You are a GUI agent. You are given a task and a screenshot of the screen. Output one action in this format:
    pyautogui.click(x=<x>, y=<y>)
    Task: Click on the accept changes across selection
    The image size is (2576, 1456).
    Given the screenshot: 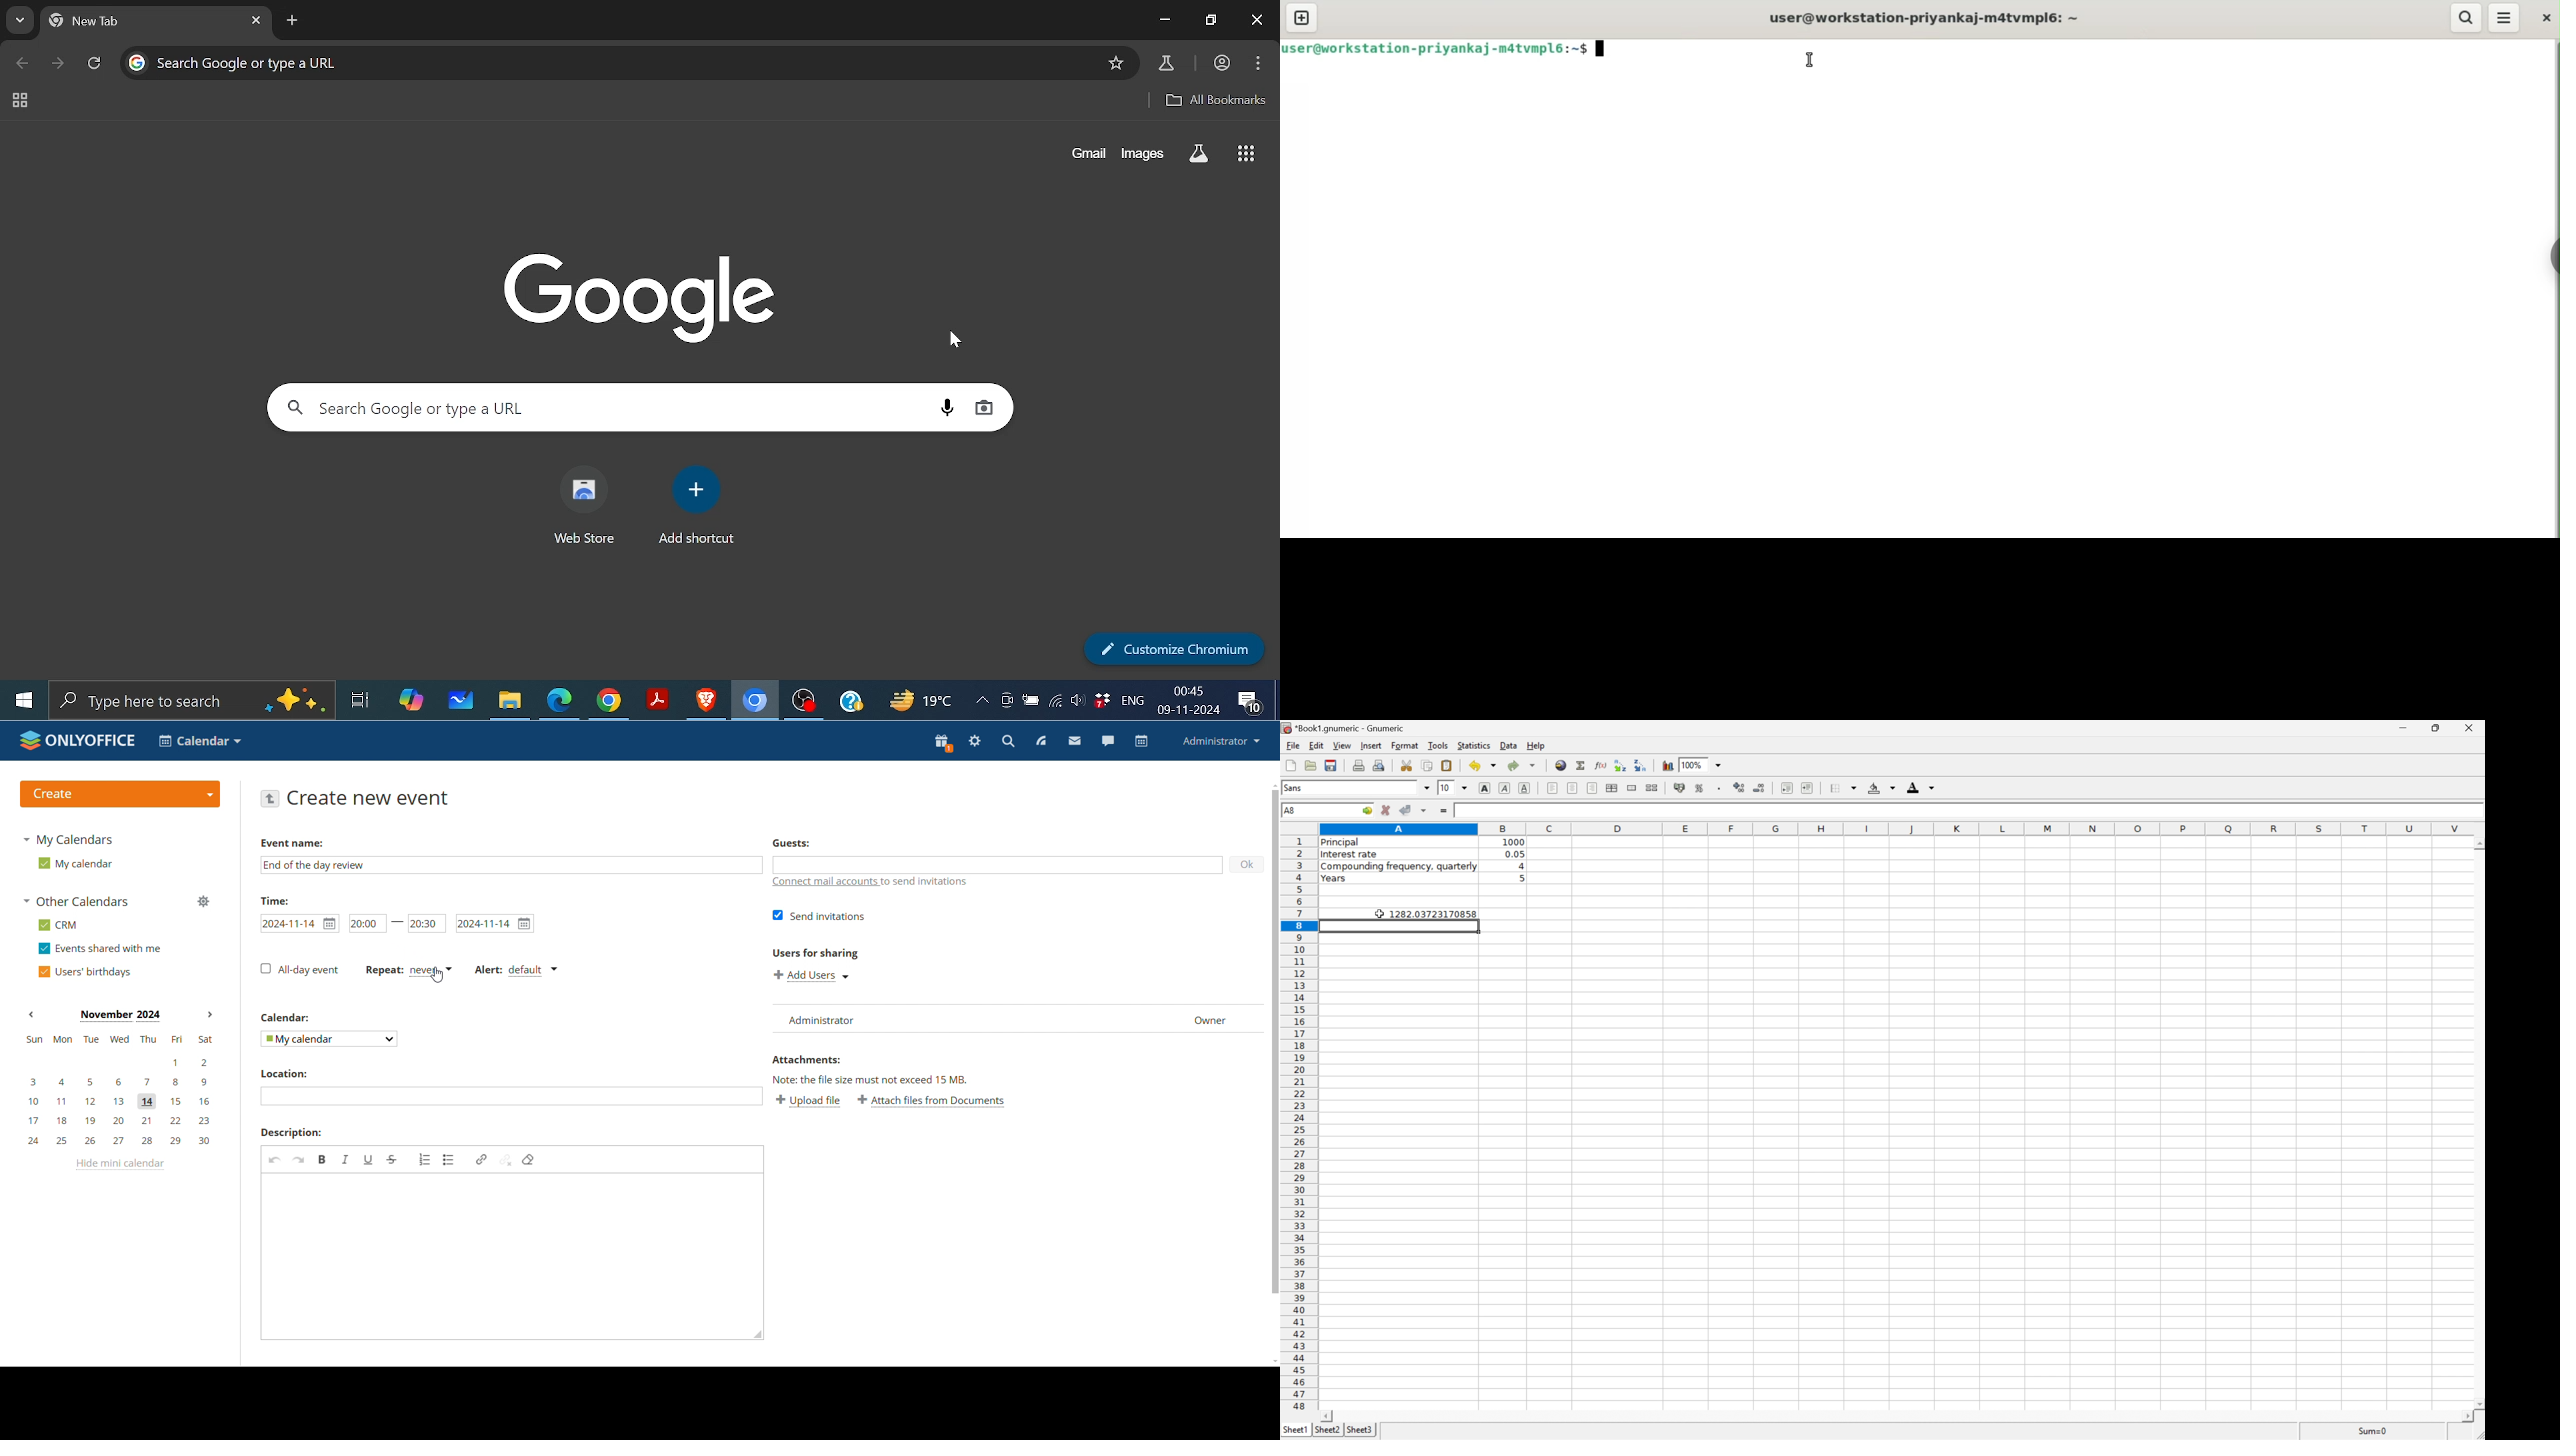 What is the action you would take?
    pyautogui.click(x=1424, y=810)
    